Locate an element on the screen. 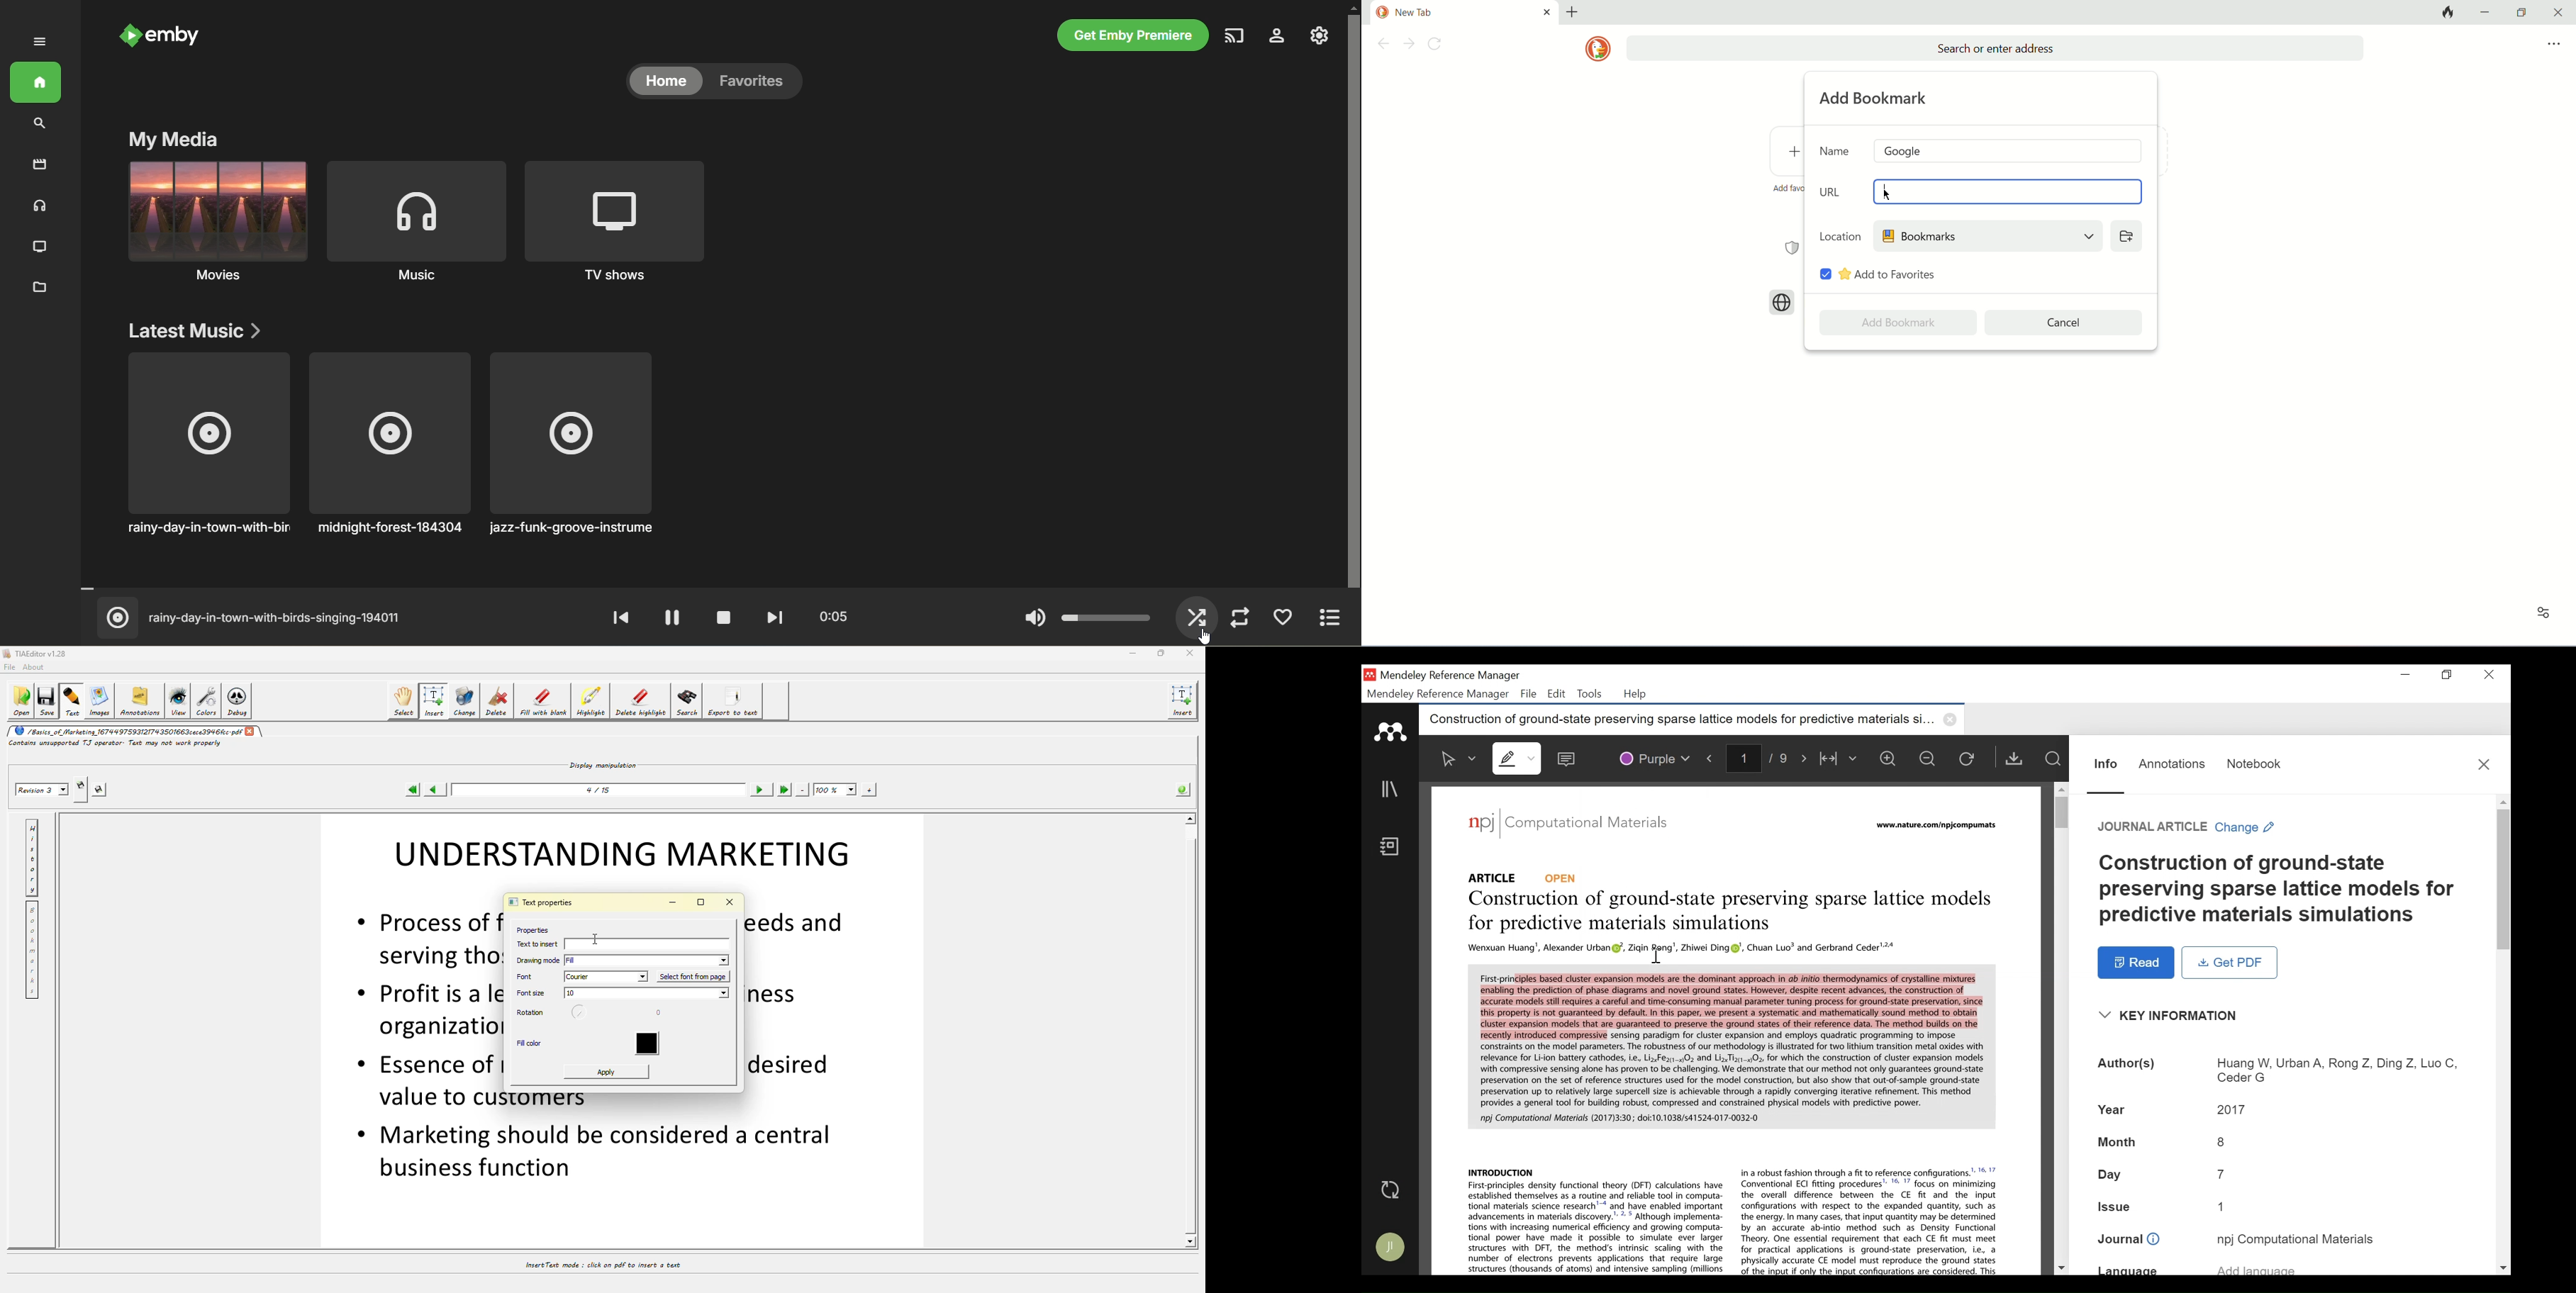 This screenshot has height=1316, width=2576. google is located at coordinates (2009, 151).